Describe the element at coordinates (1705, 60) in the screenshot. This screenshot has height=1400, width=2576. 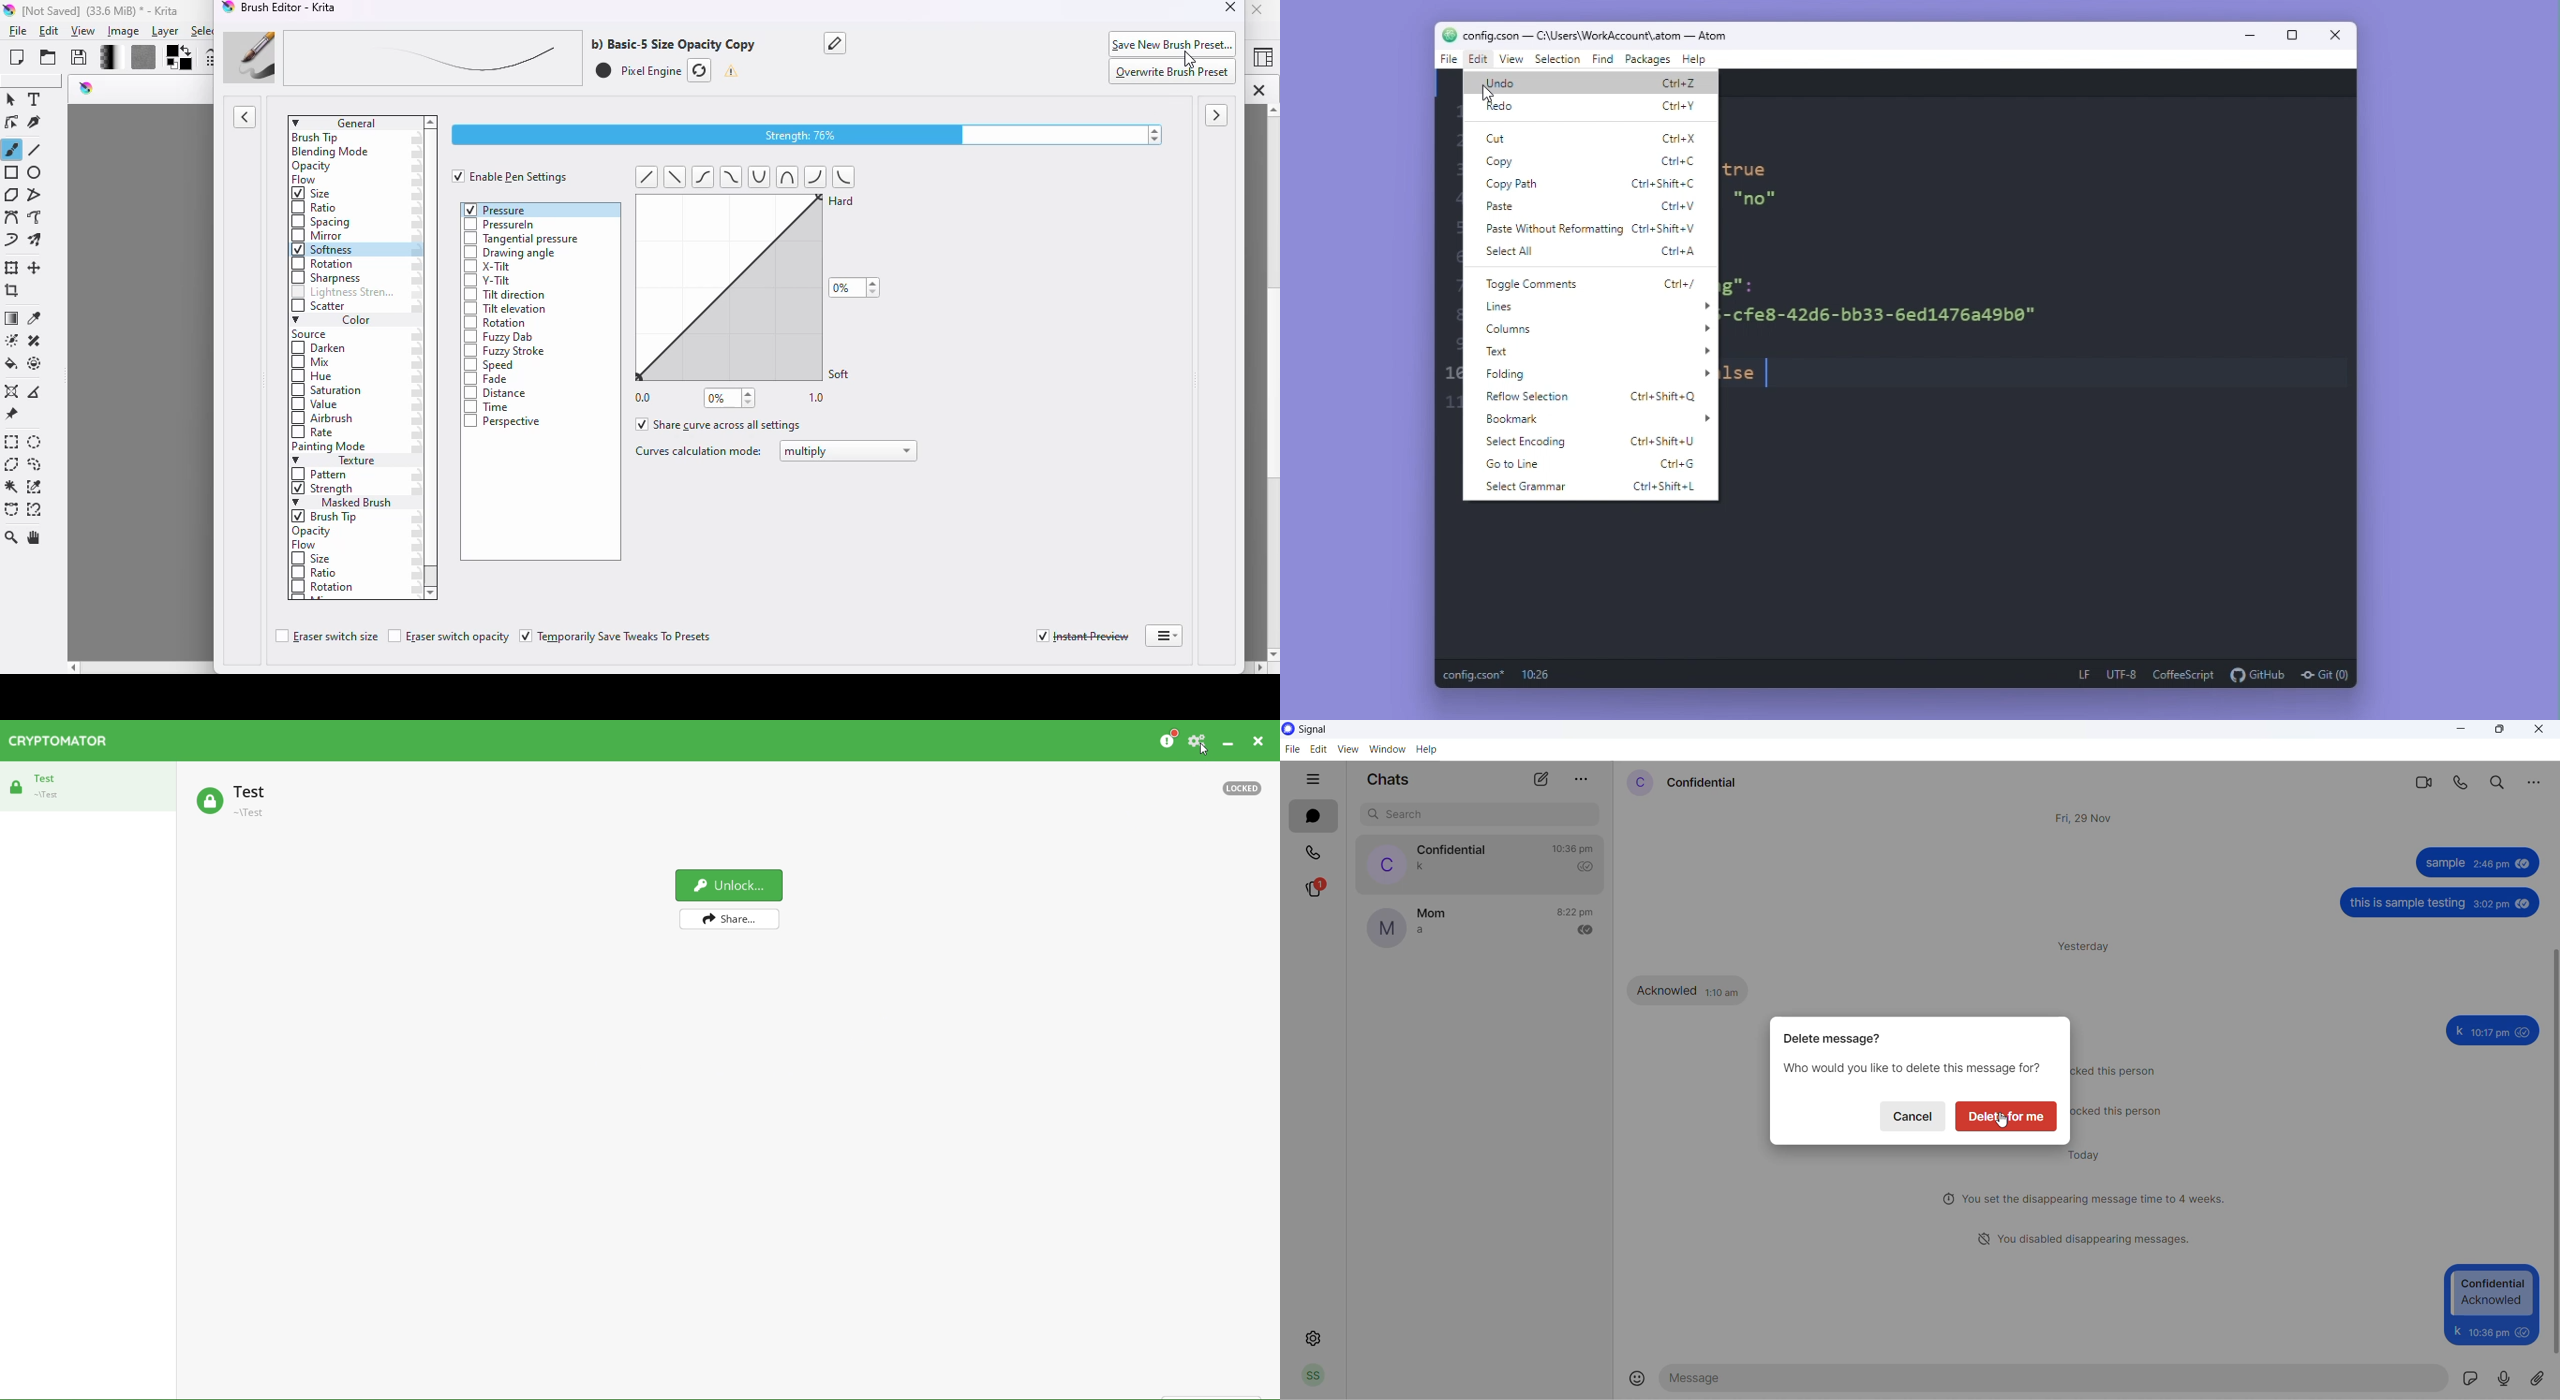
I see `Help ` at that location.